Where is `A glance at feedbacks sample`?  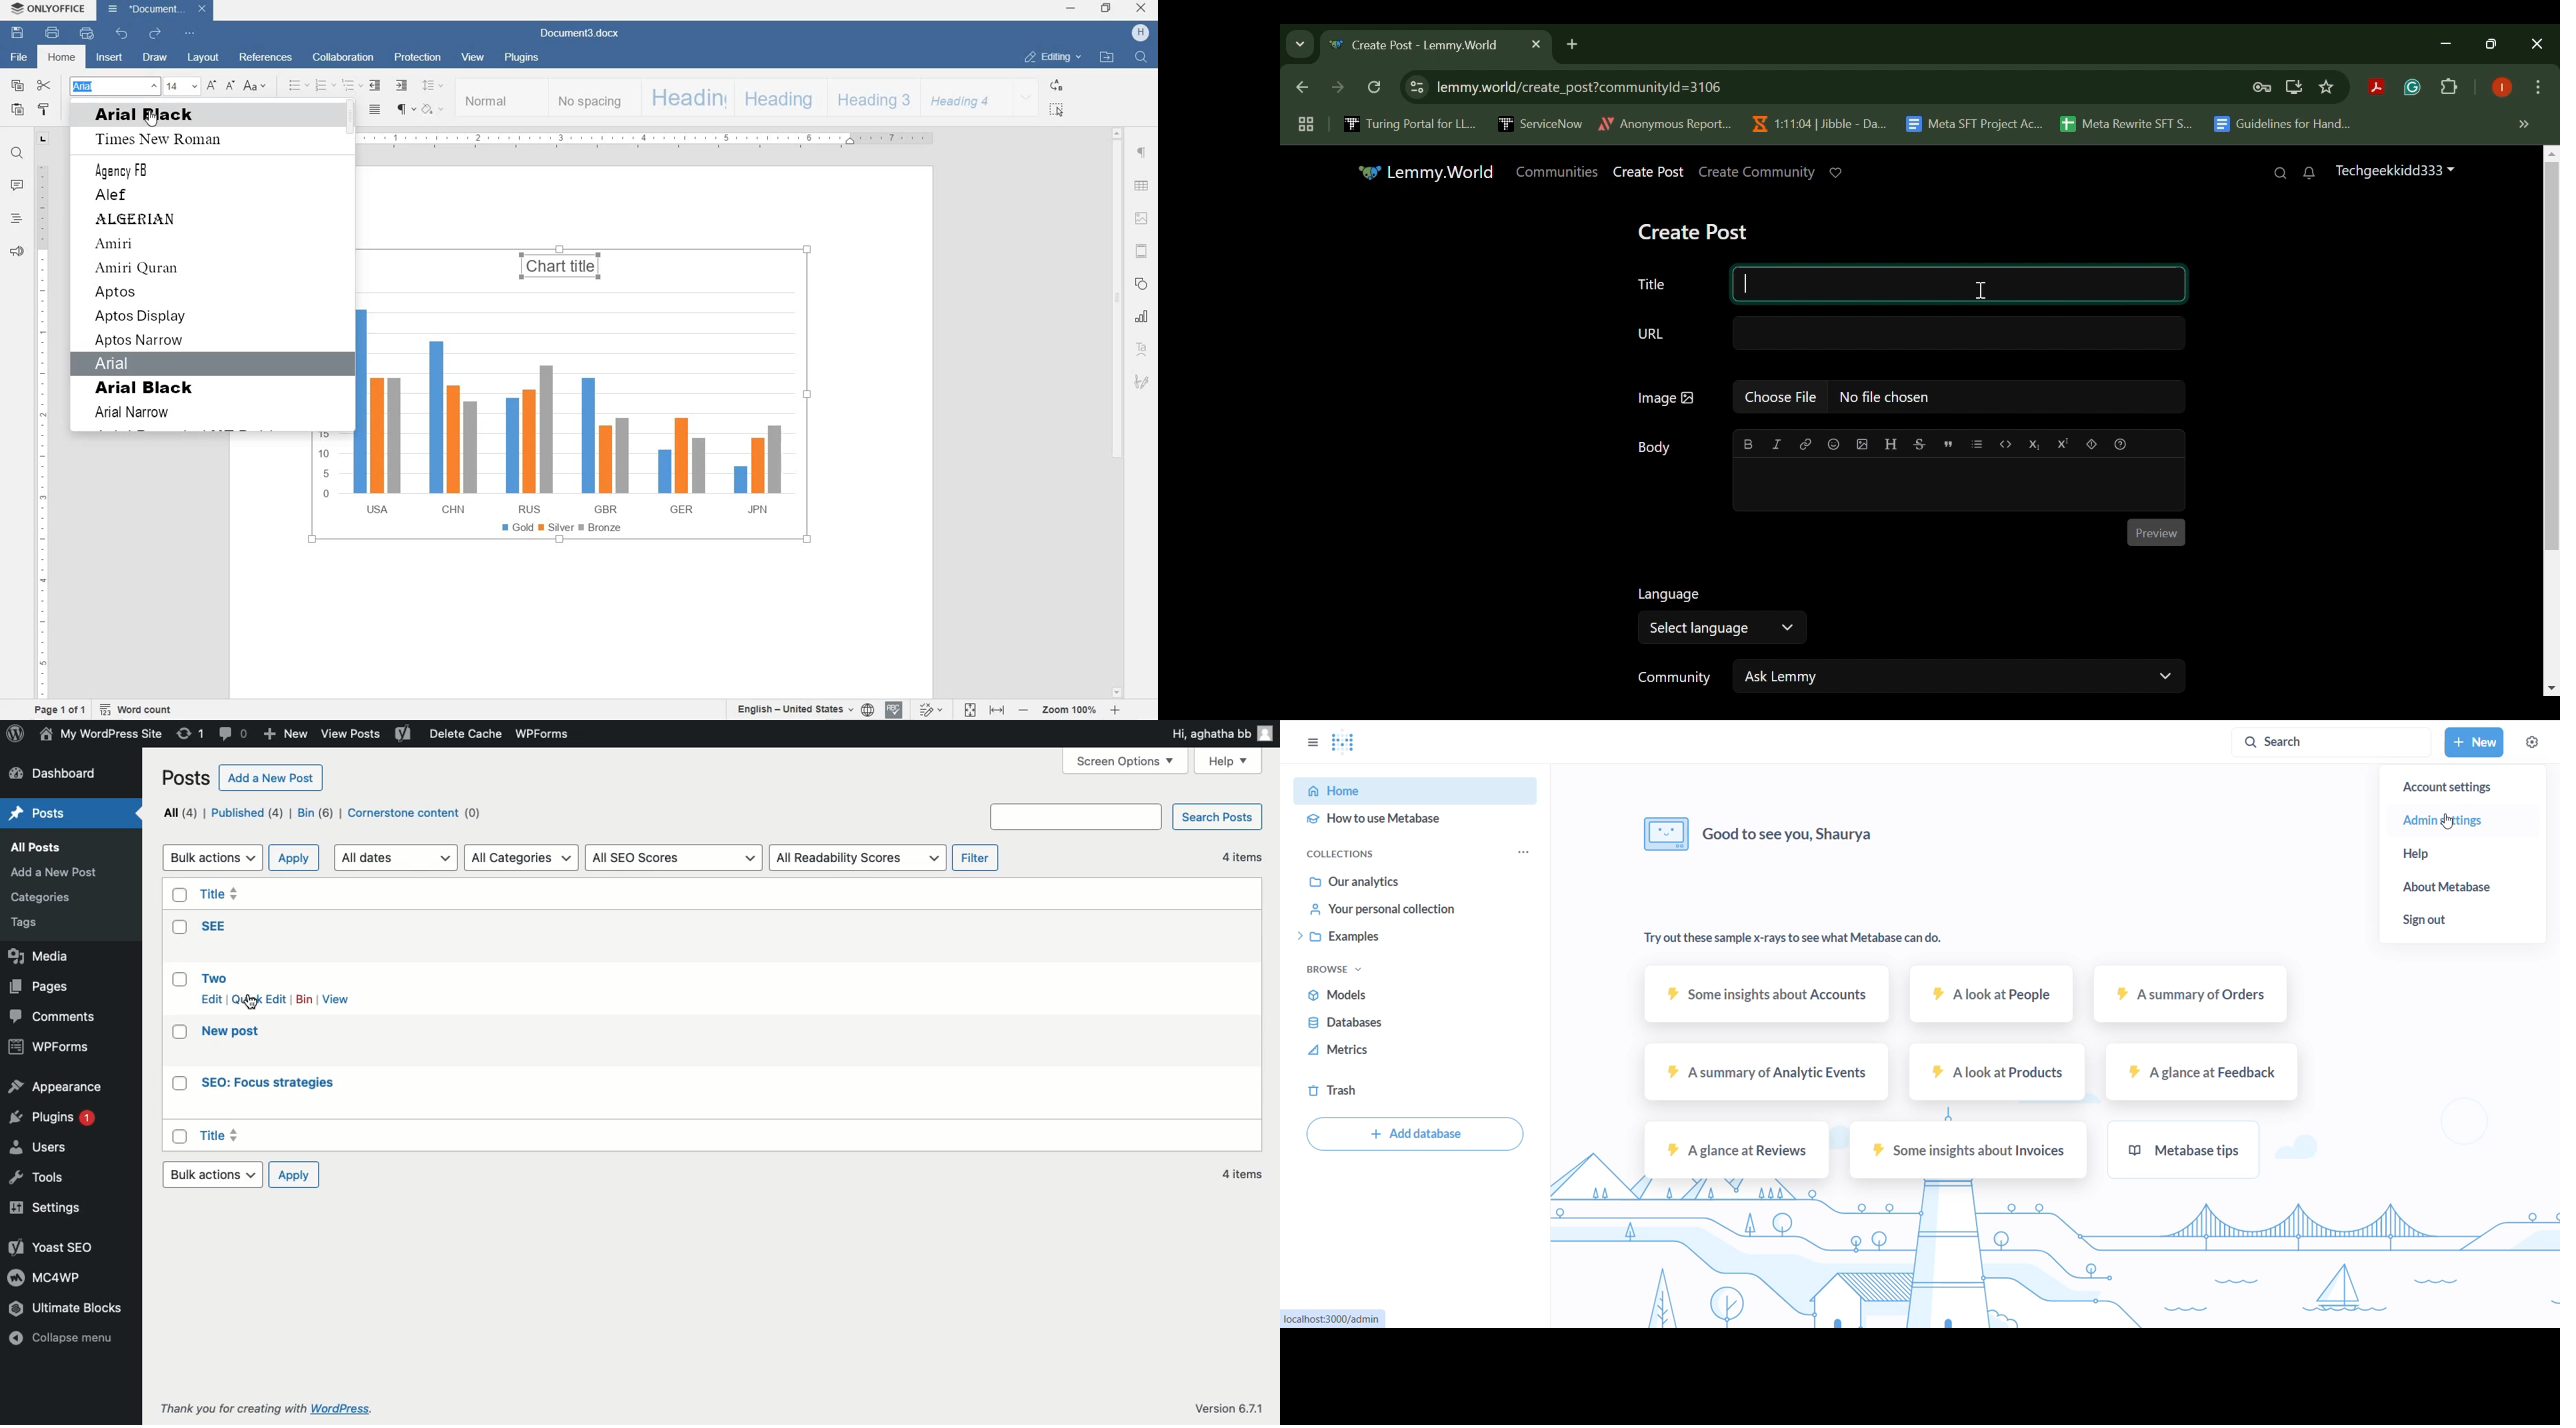
A glance at feedbacks sample is located at coordinates (2202, 1073).